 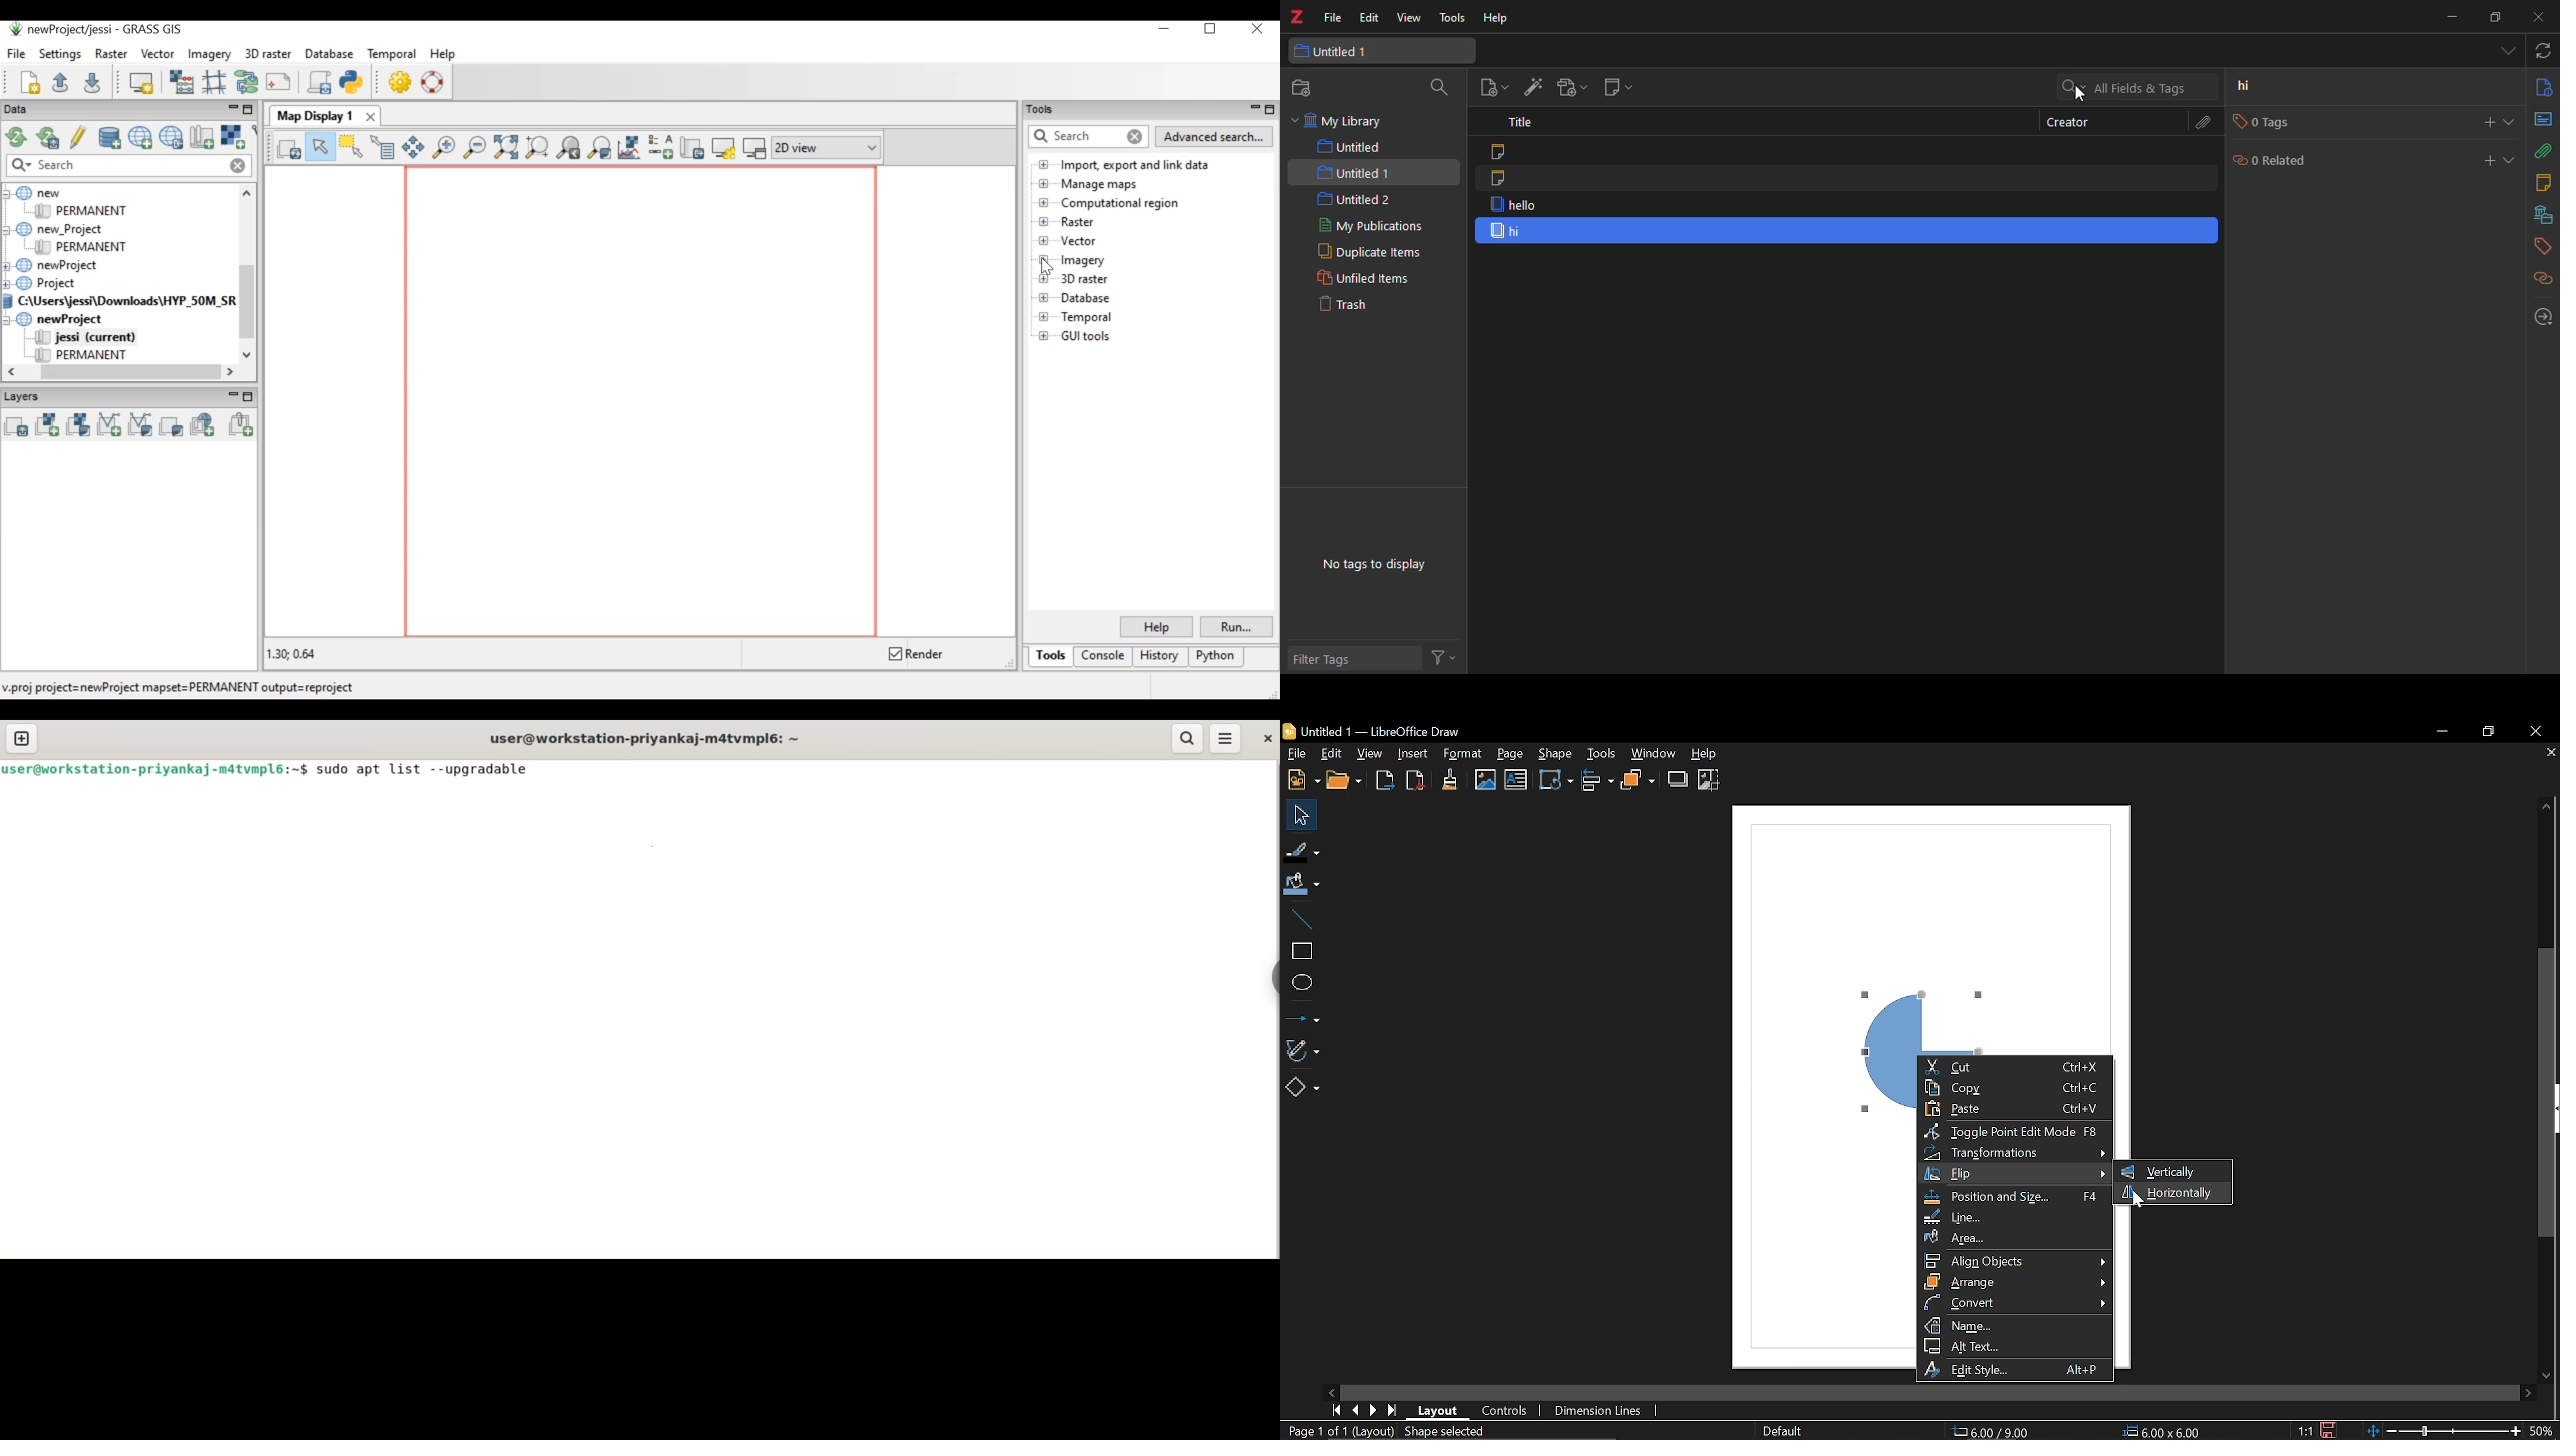 What do you see at coordinates (1498, 20) in the screenshot?
I see `help` at bounding box center [1498, 20].